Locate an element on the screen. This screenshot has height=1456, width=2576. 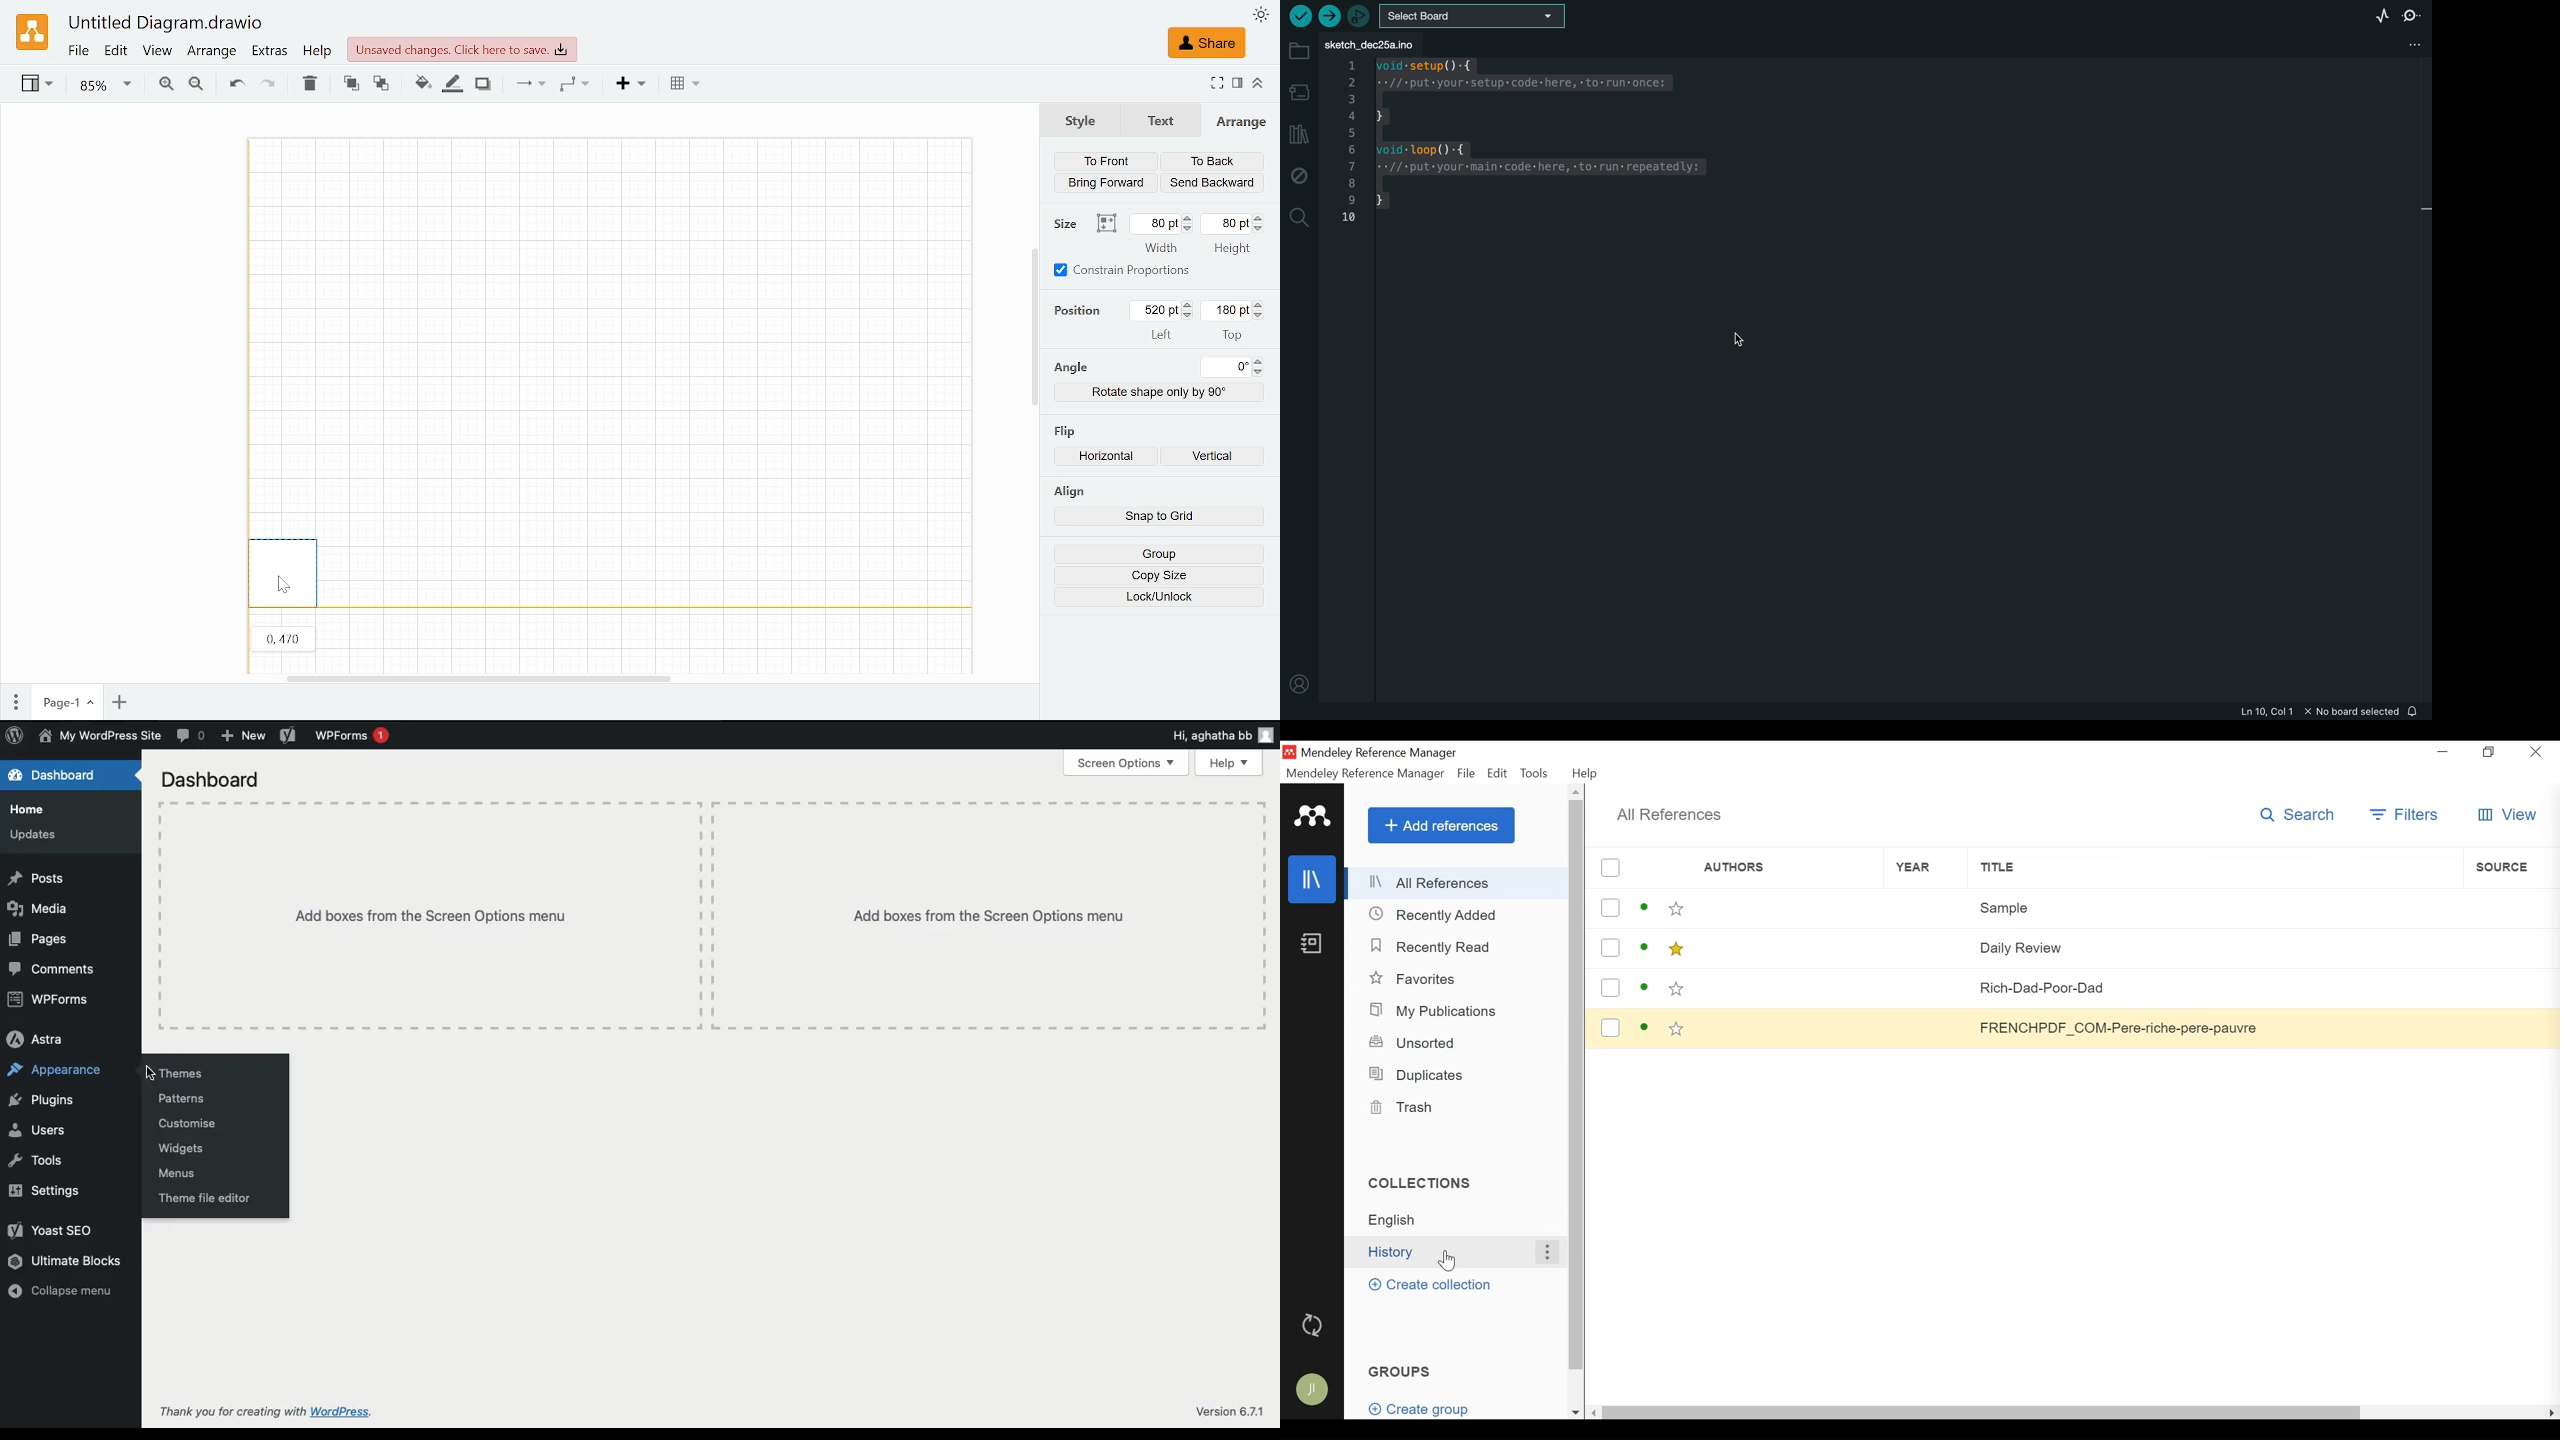
Menus is located at coordinates (177, 1172).